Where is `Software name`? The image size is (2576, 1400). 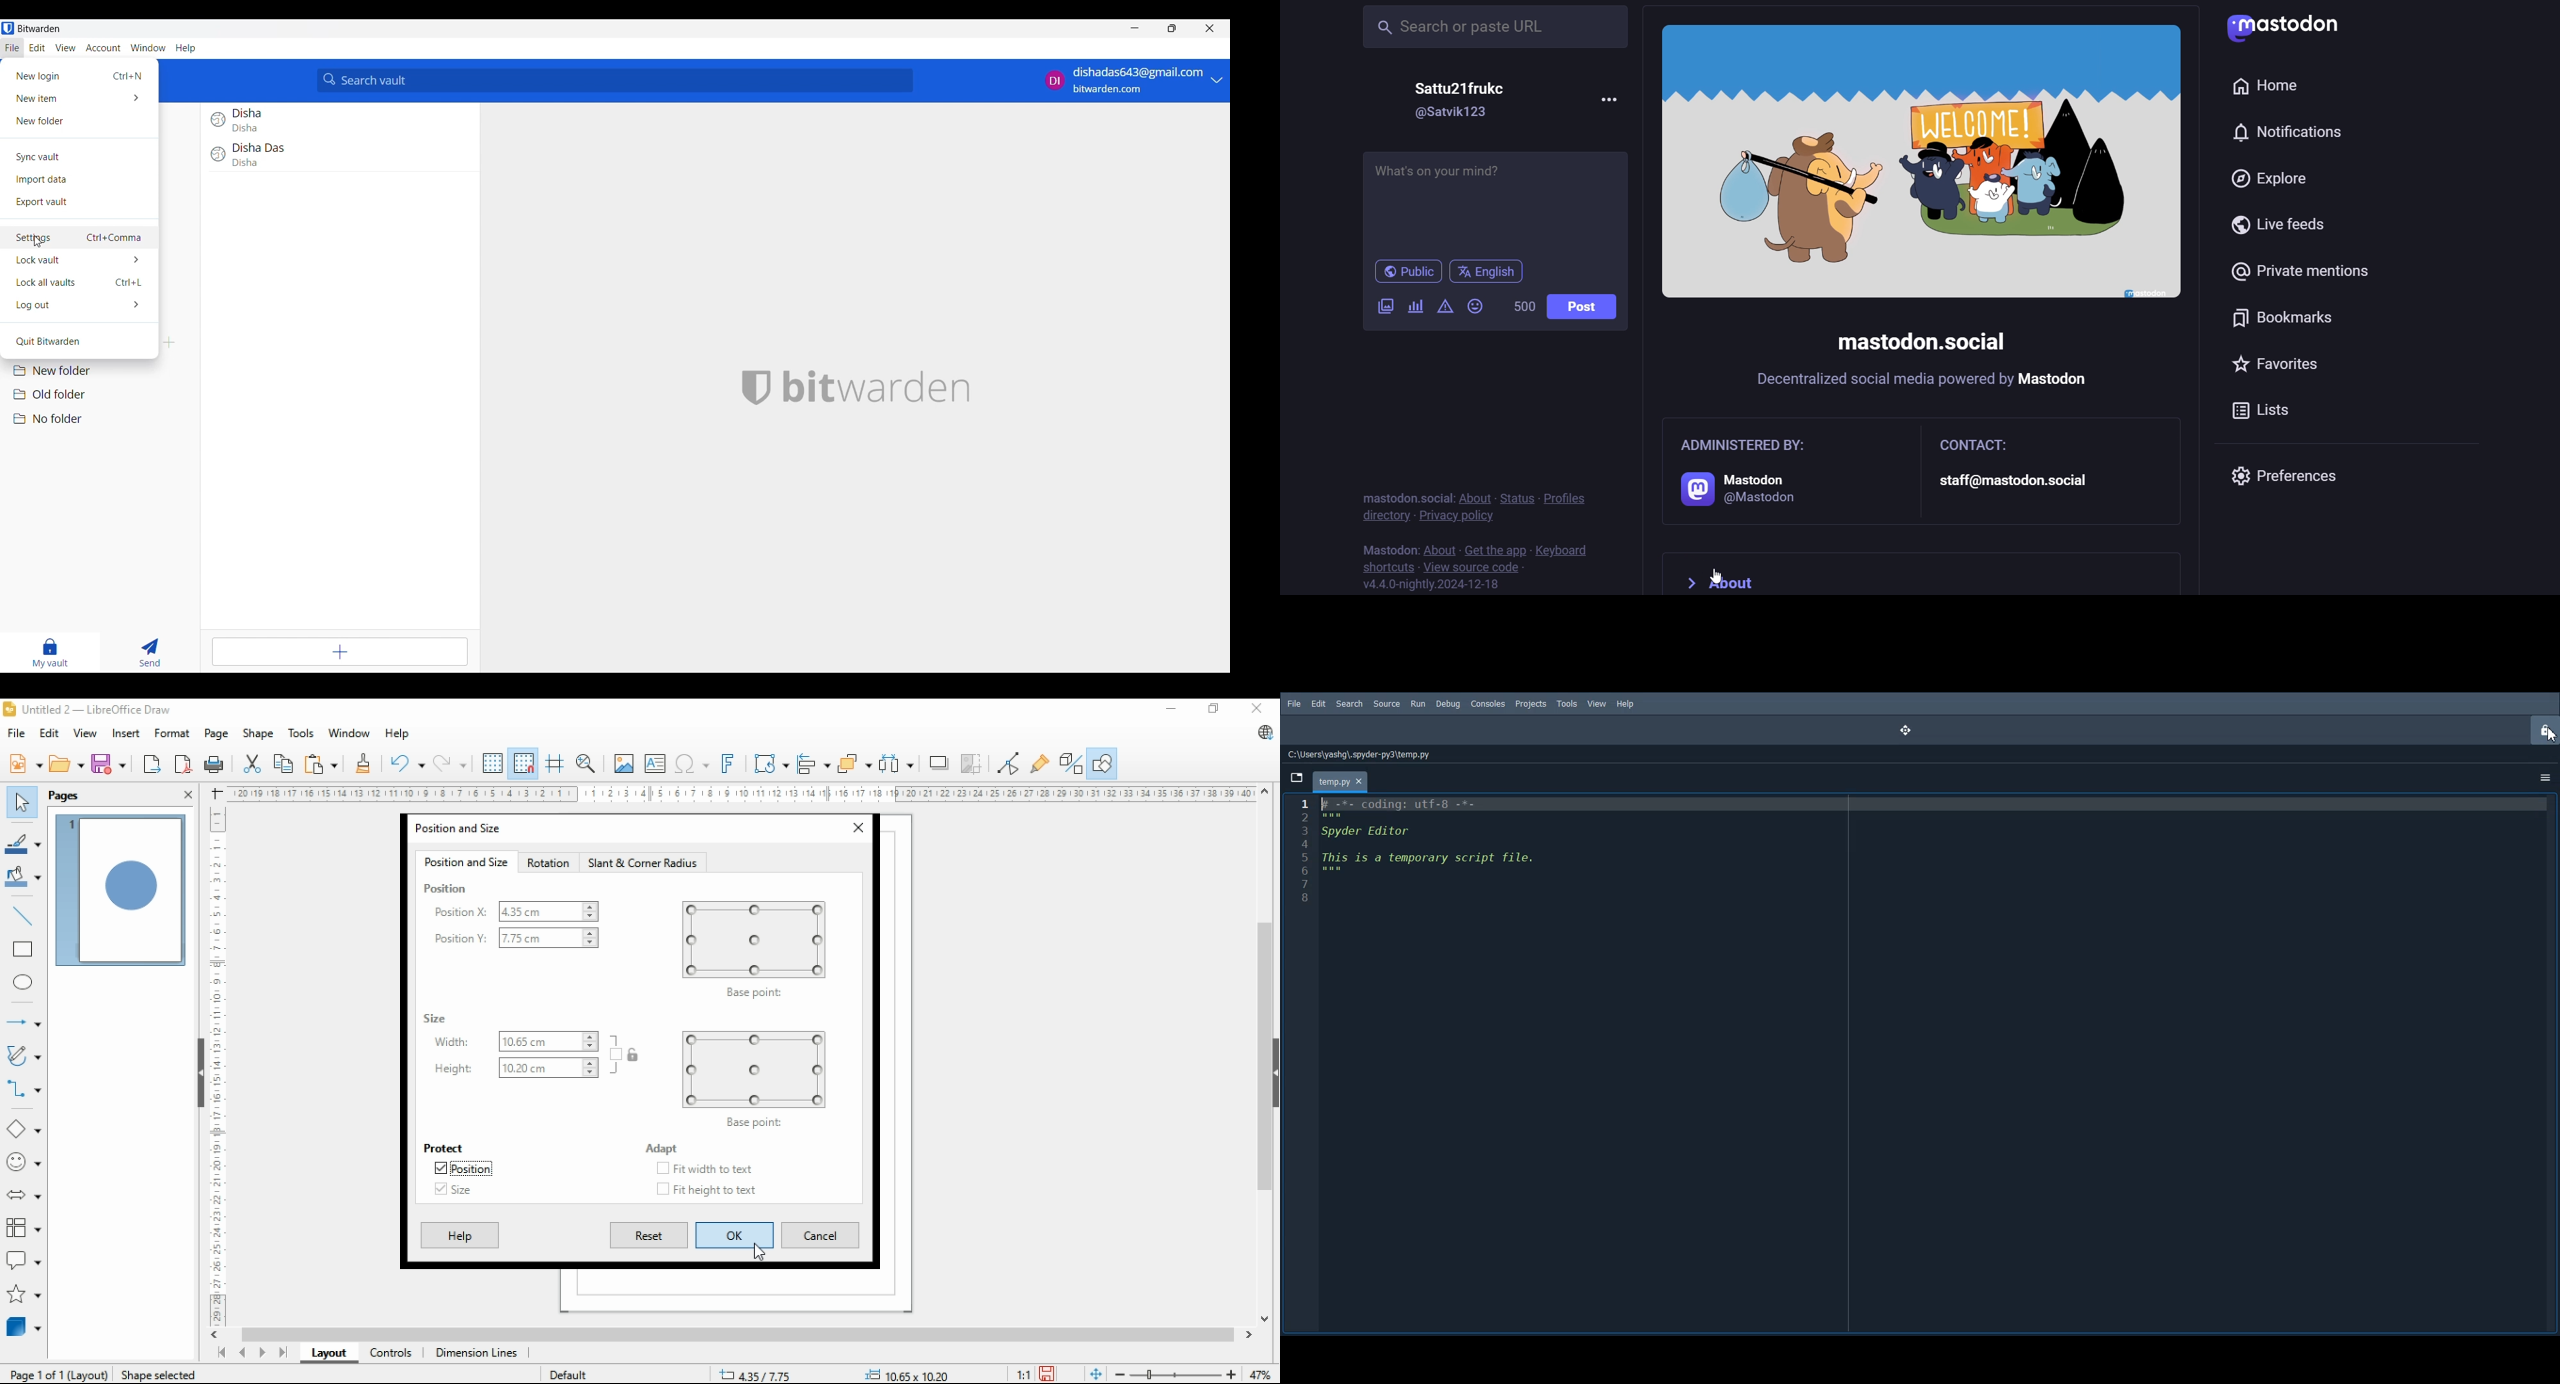
Software name is located at coordinates (39, 29).